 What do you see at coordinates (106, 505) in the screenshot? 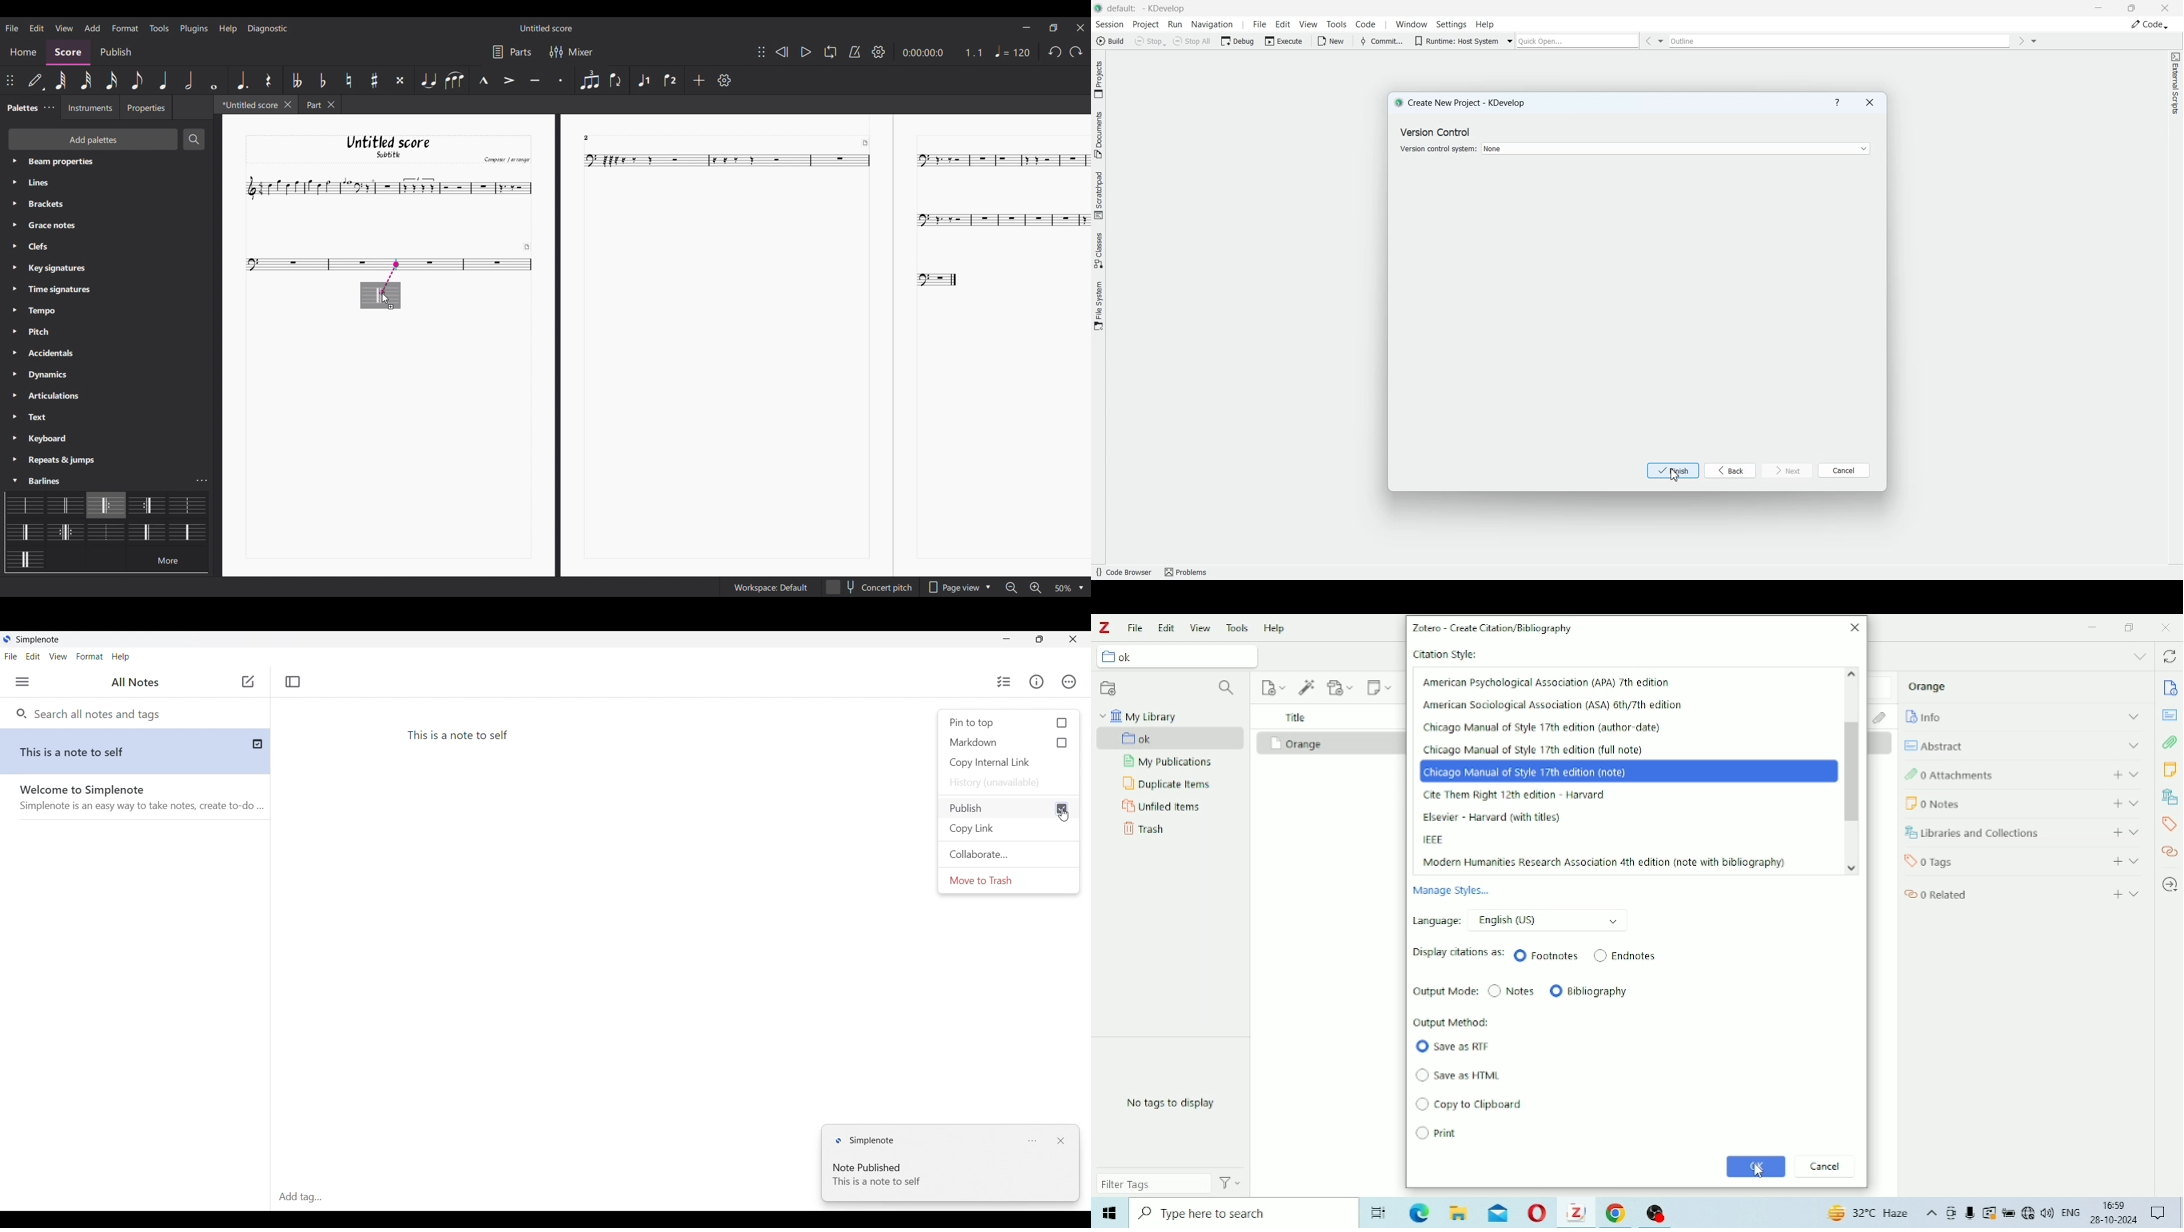
I see `Selected barline highlighted` at bounding box center [106, 505].